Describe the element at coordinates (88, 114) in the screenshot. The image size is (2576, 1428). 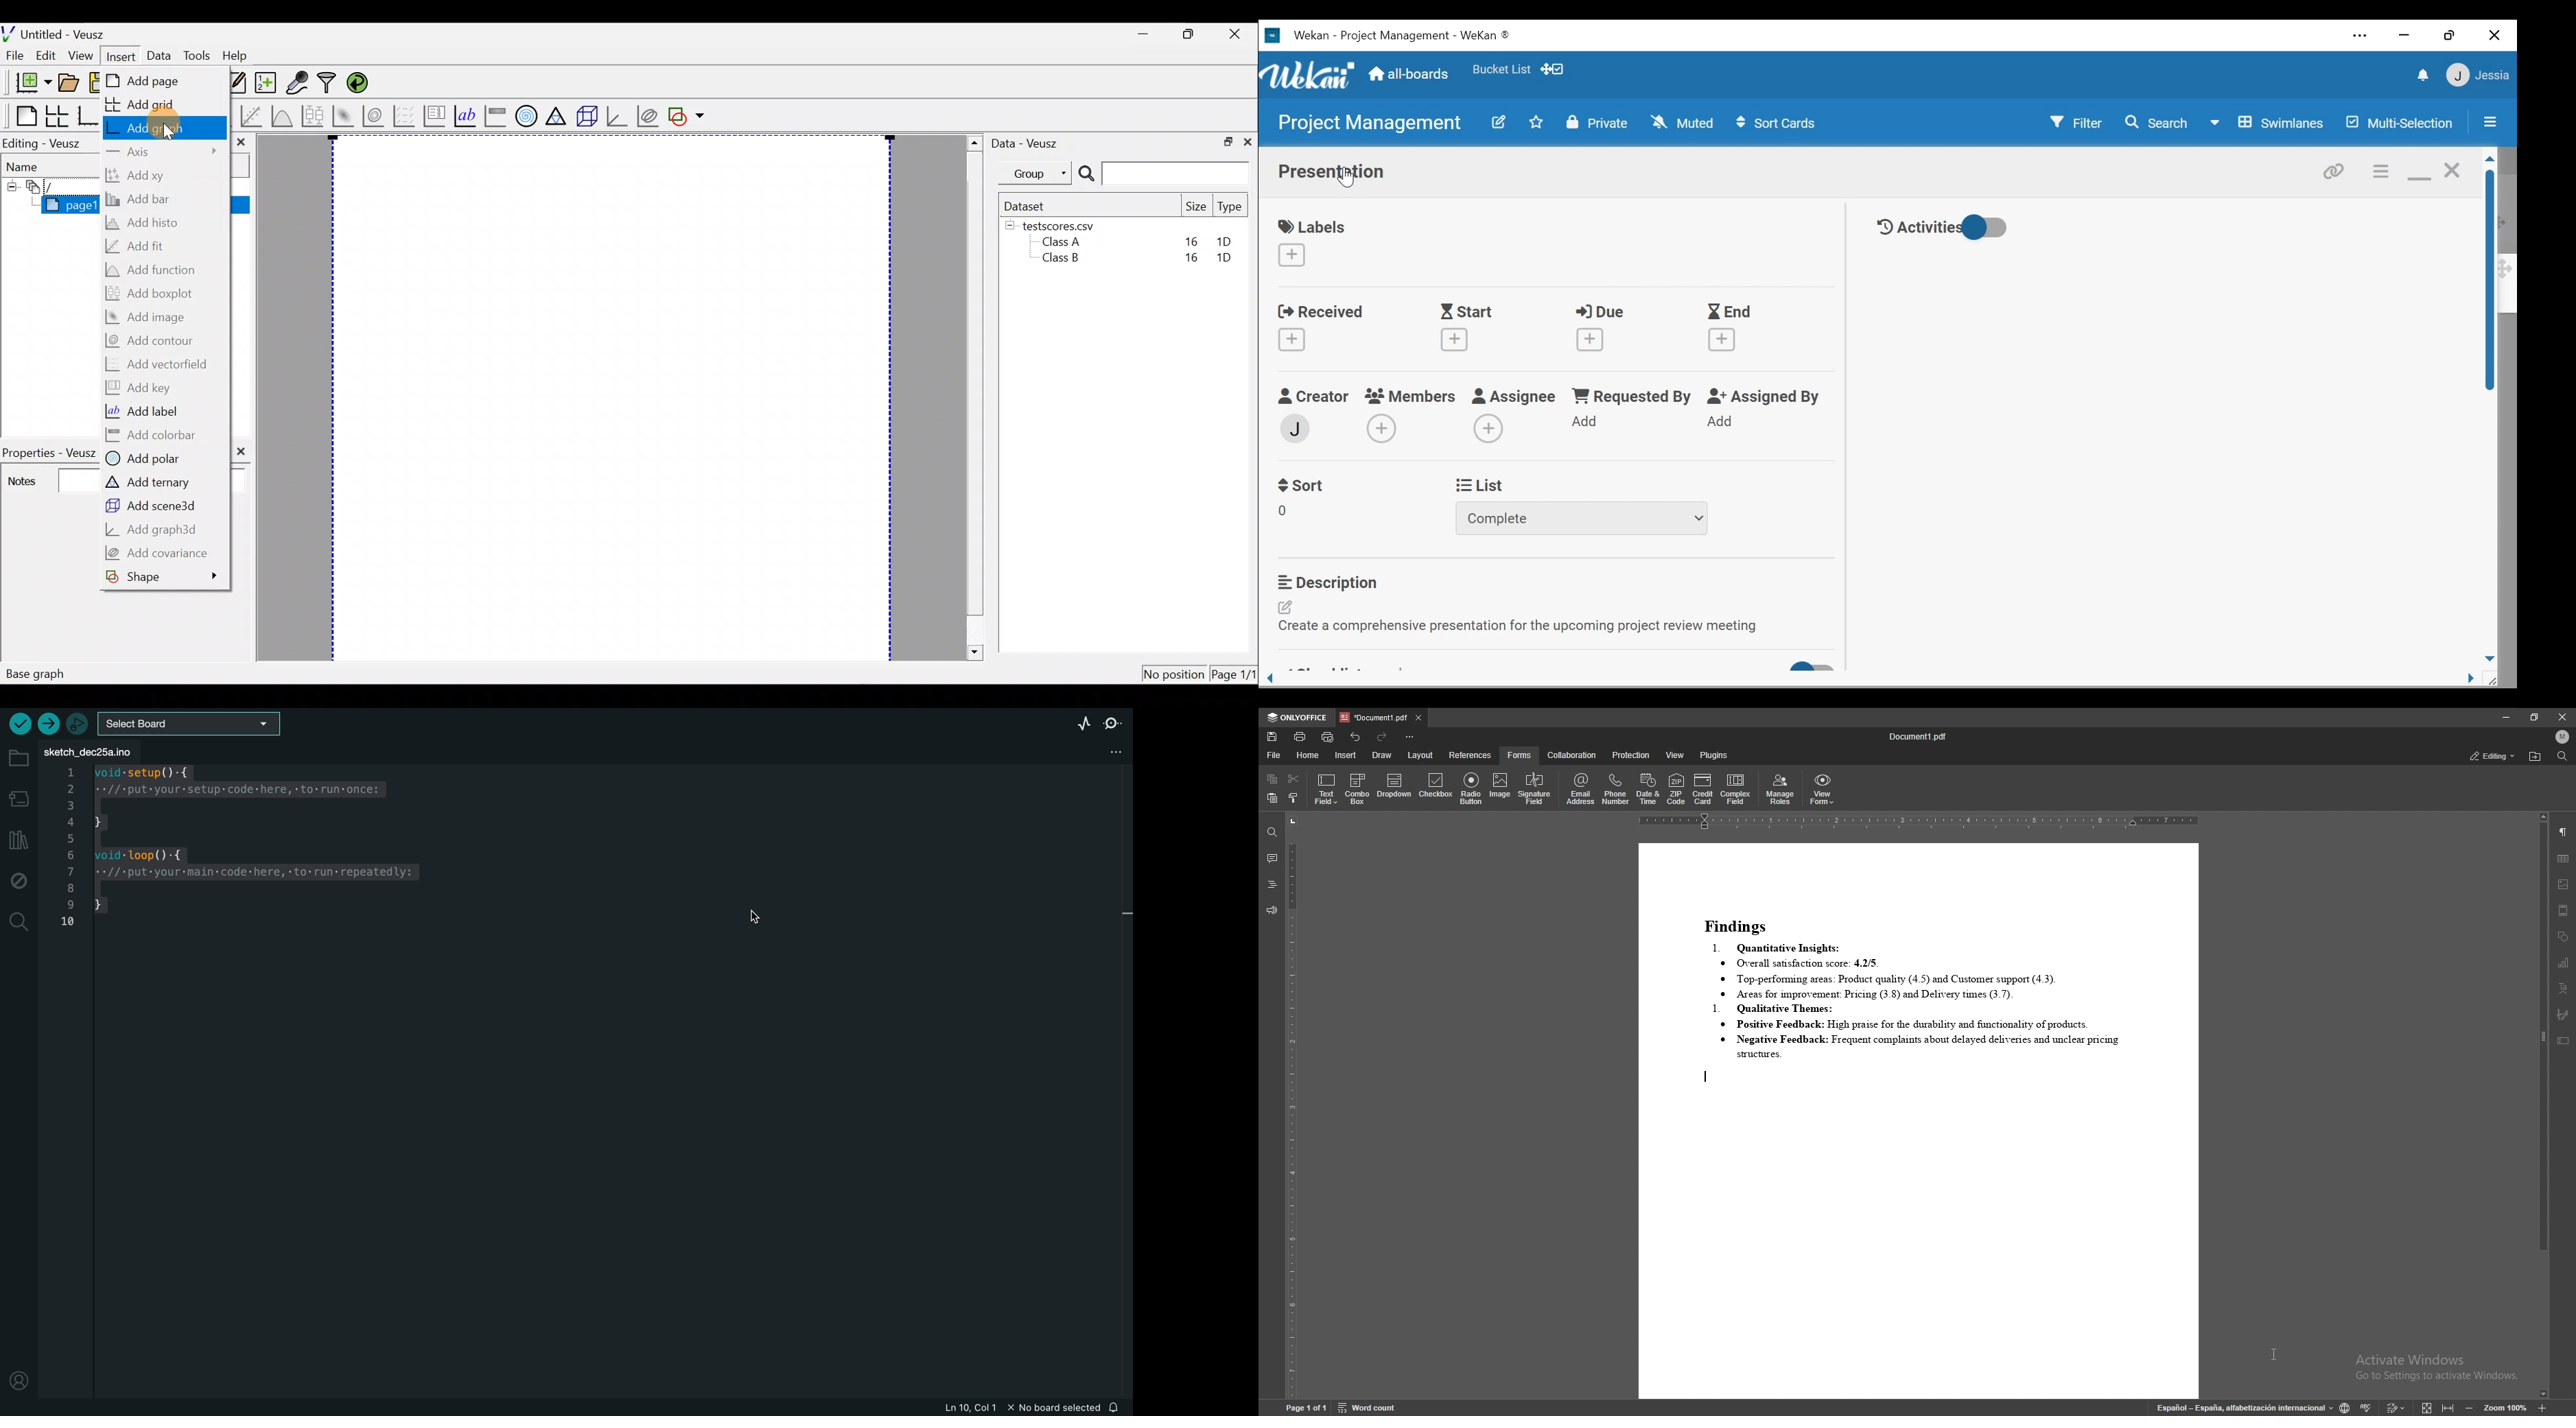
I see `Base graph` at that location.